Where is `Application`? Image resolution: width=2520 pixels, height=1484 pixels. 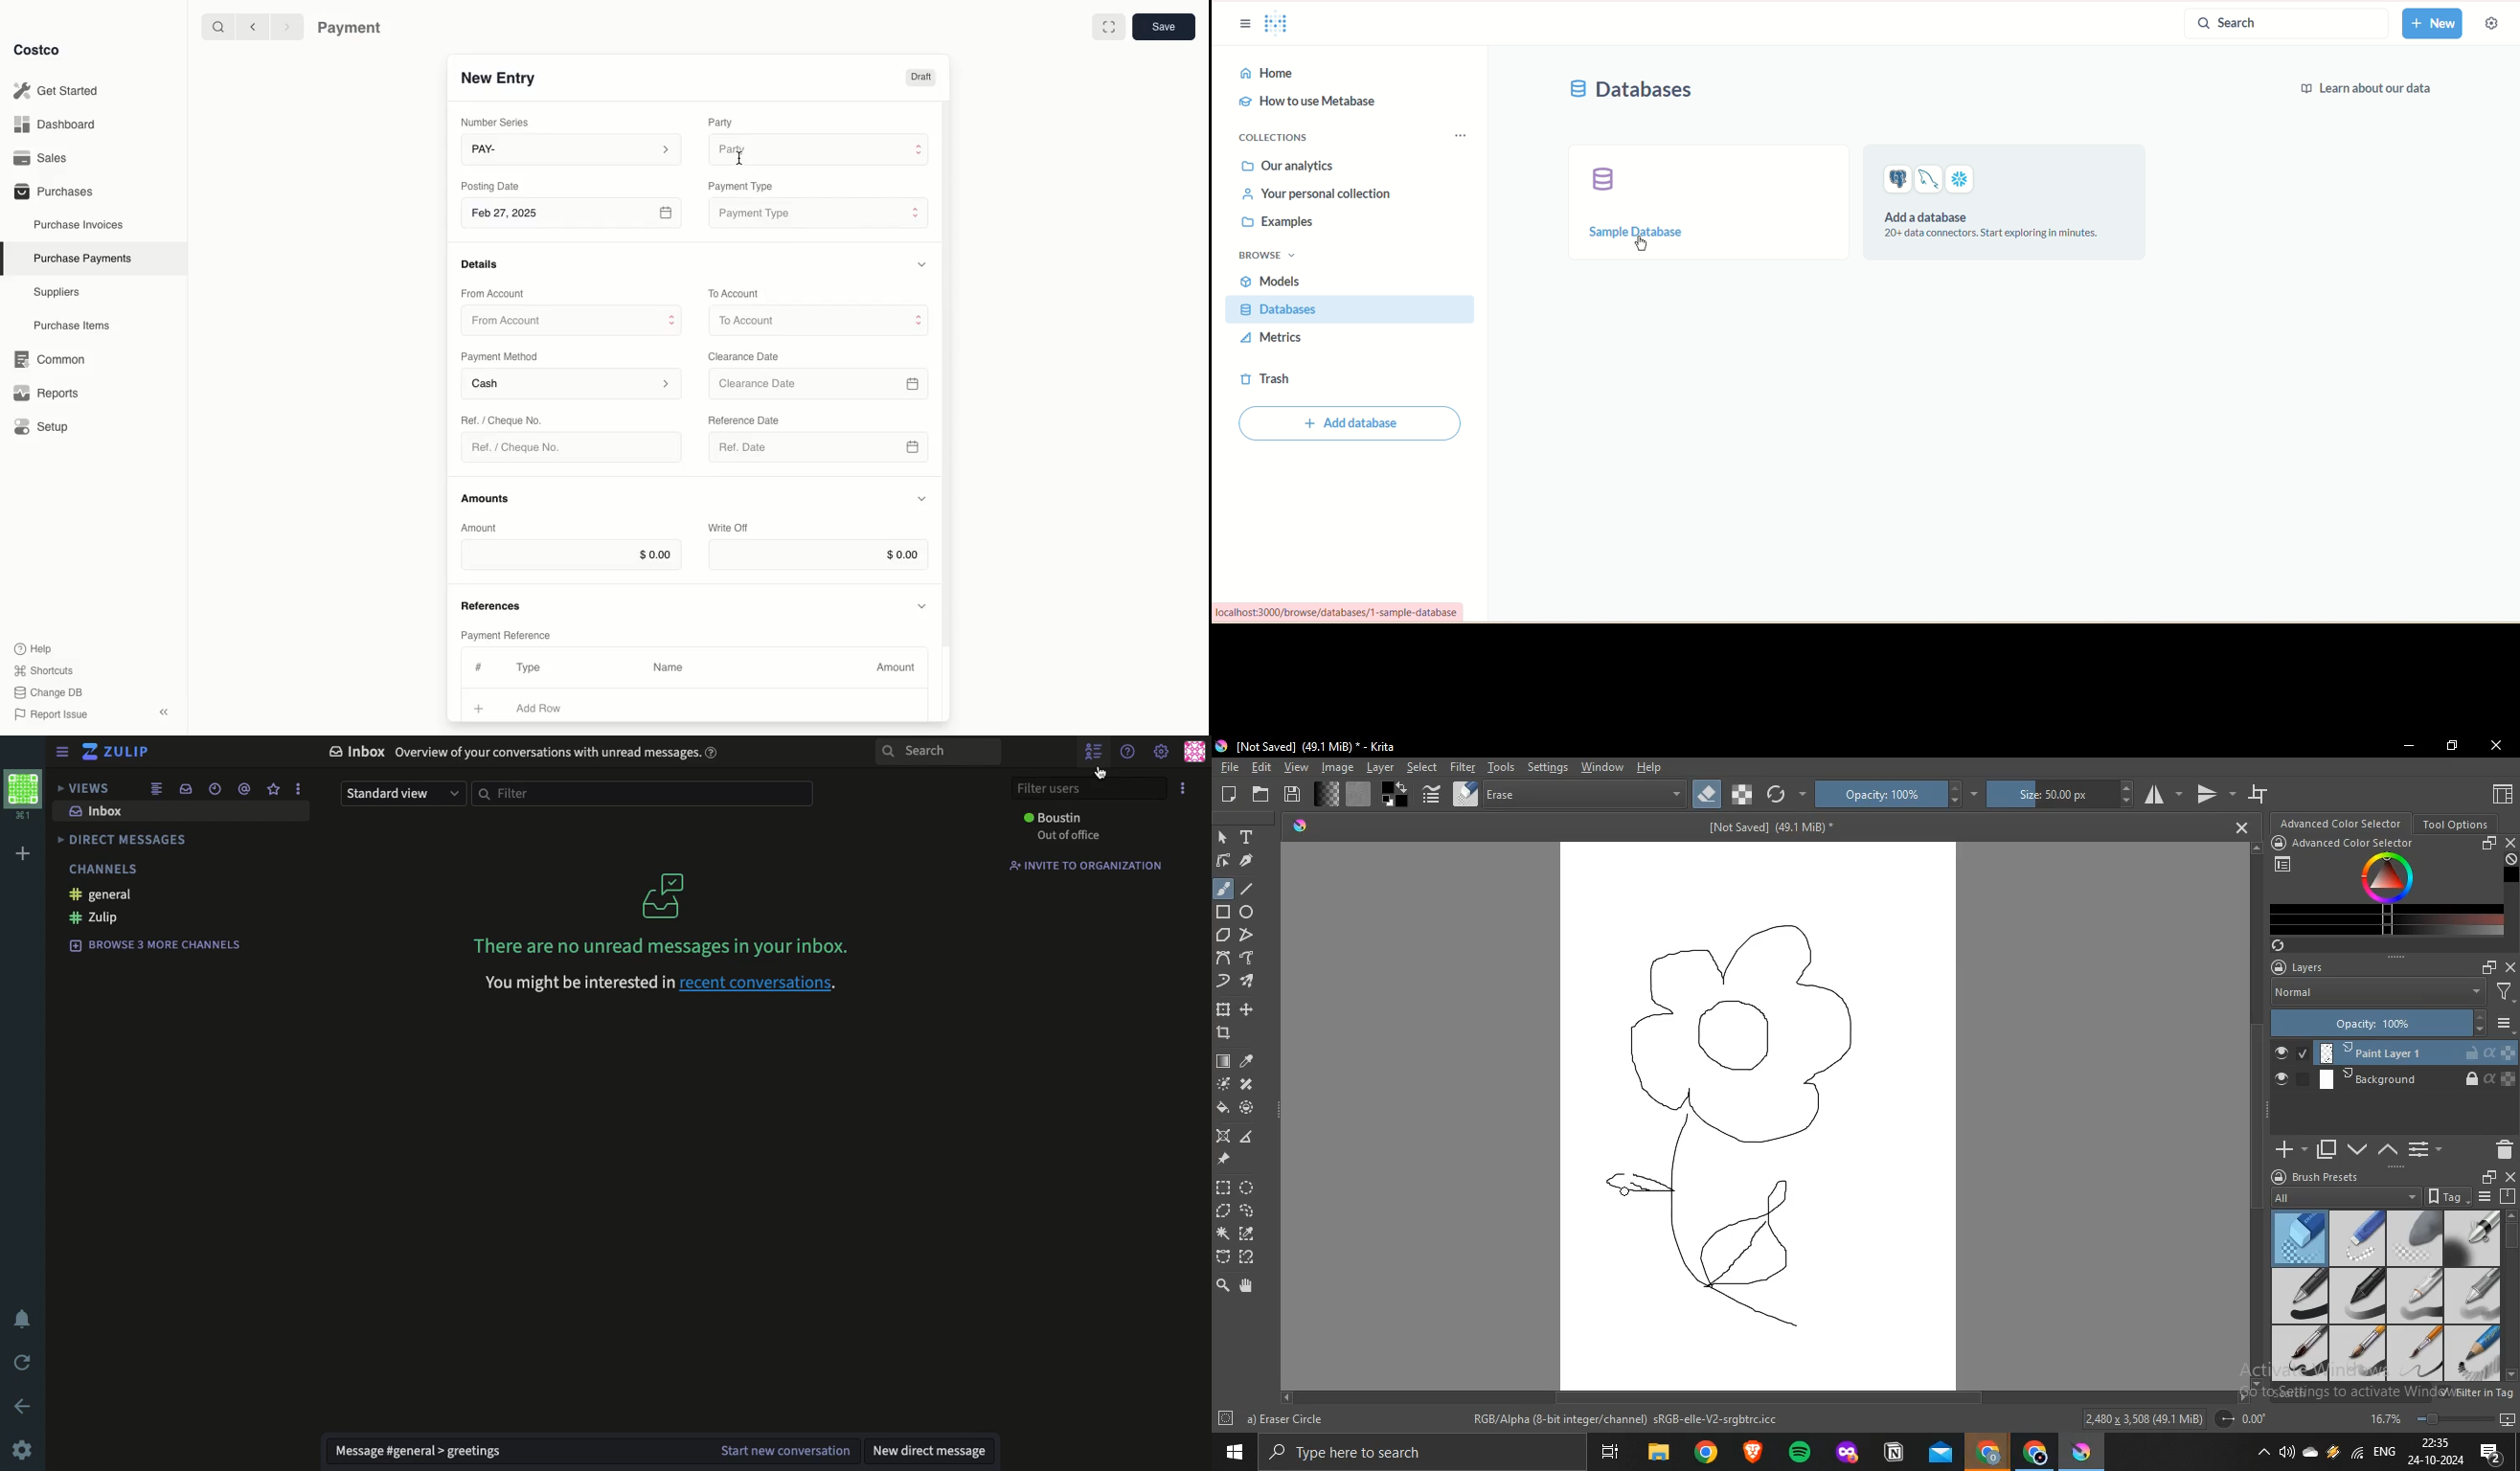 Application is located at coordinates (1754, 1451).